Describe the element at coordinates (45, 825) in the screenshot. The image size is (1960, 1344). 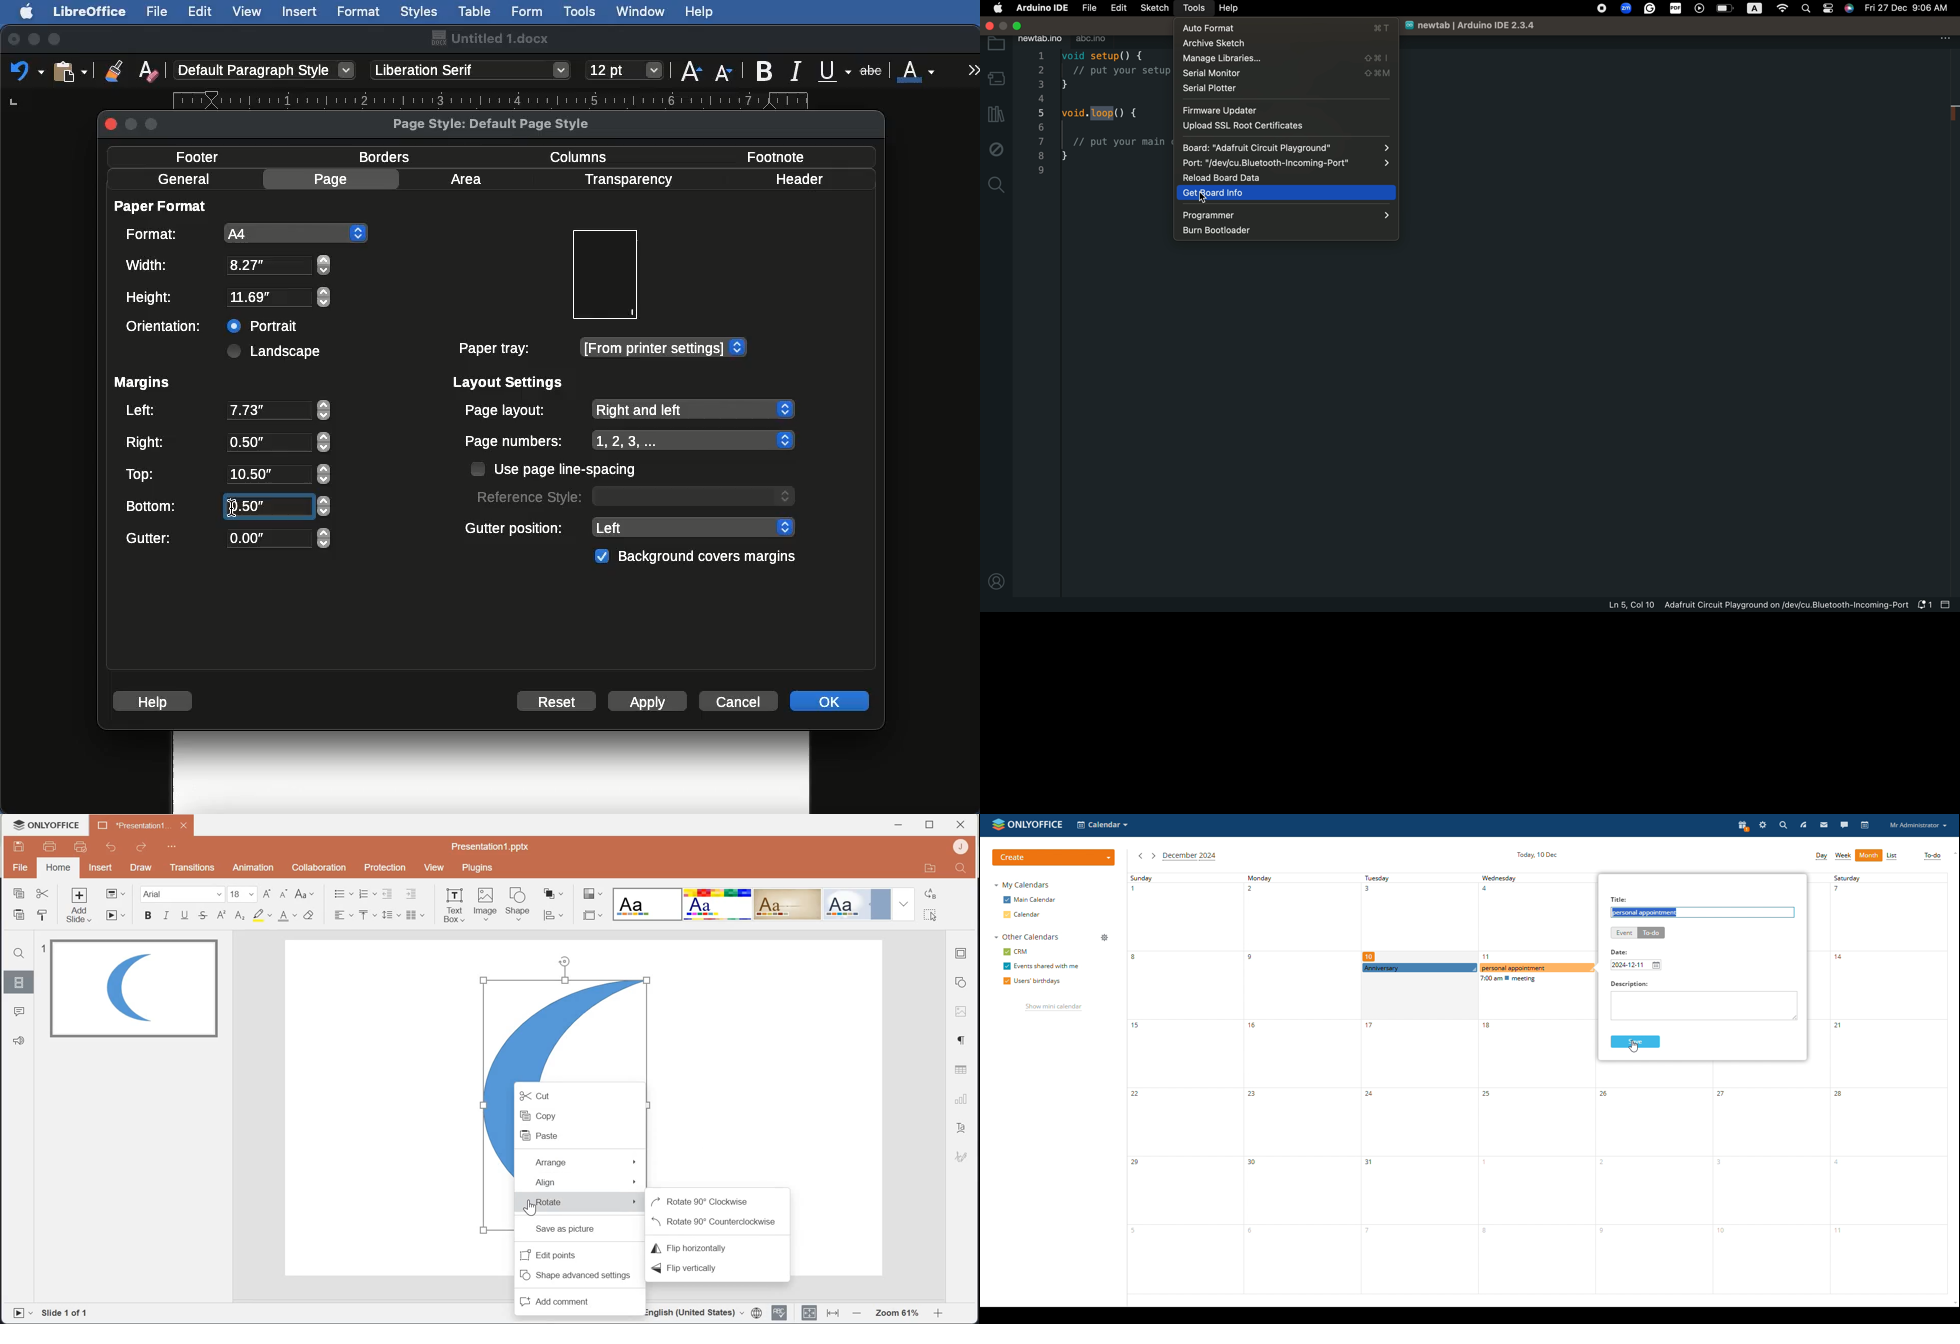
I see `Logo` at that location.